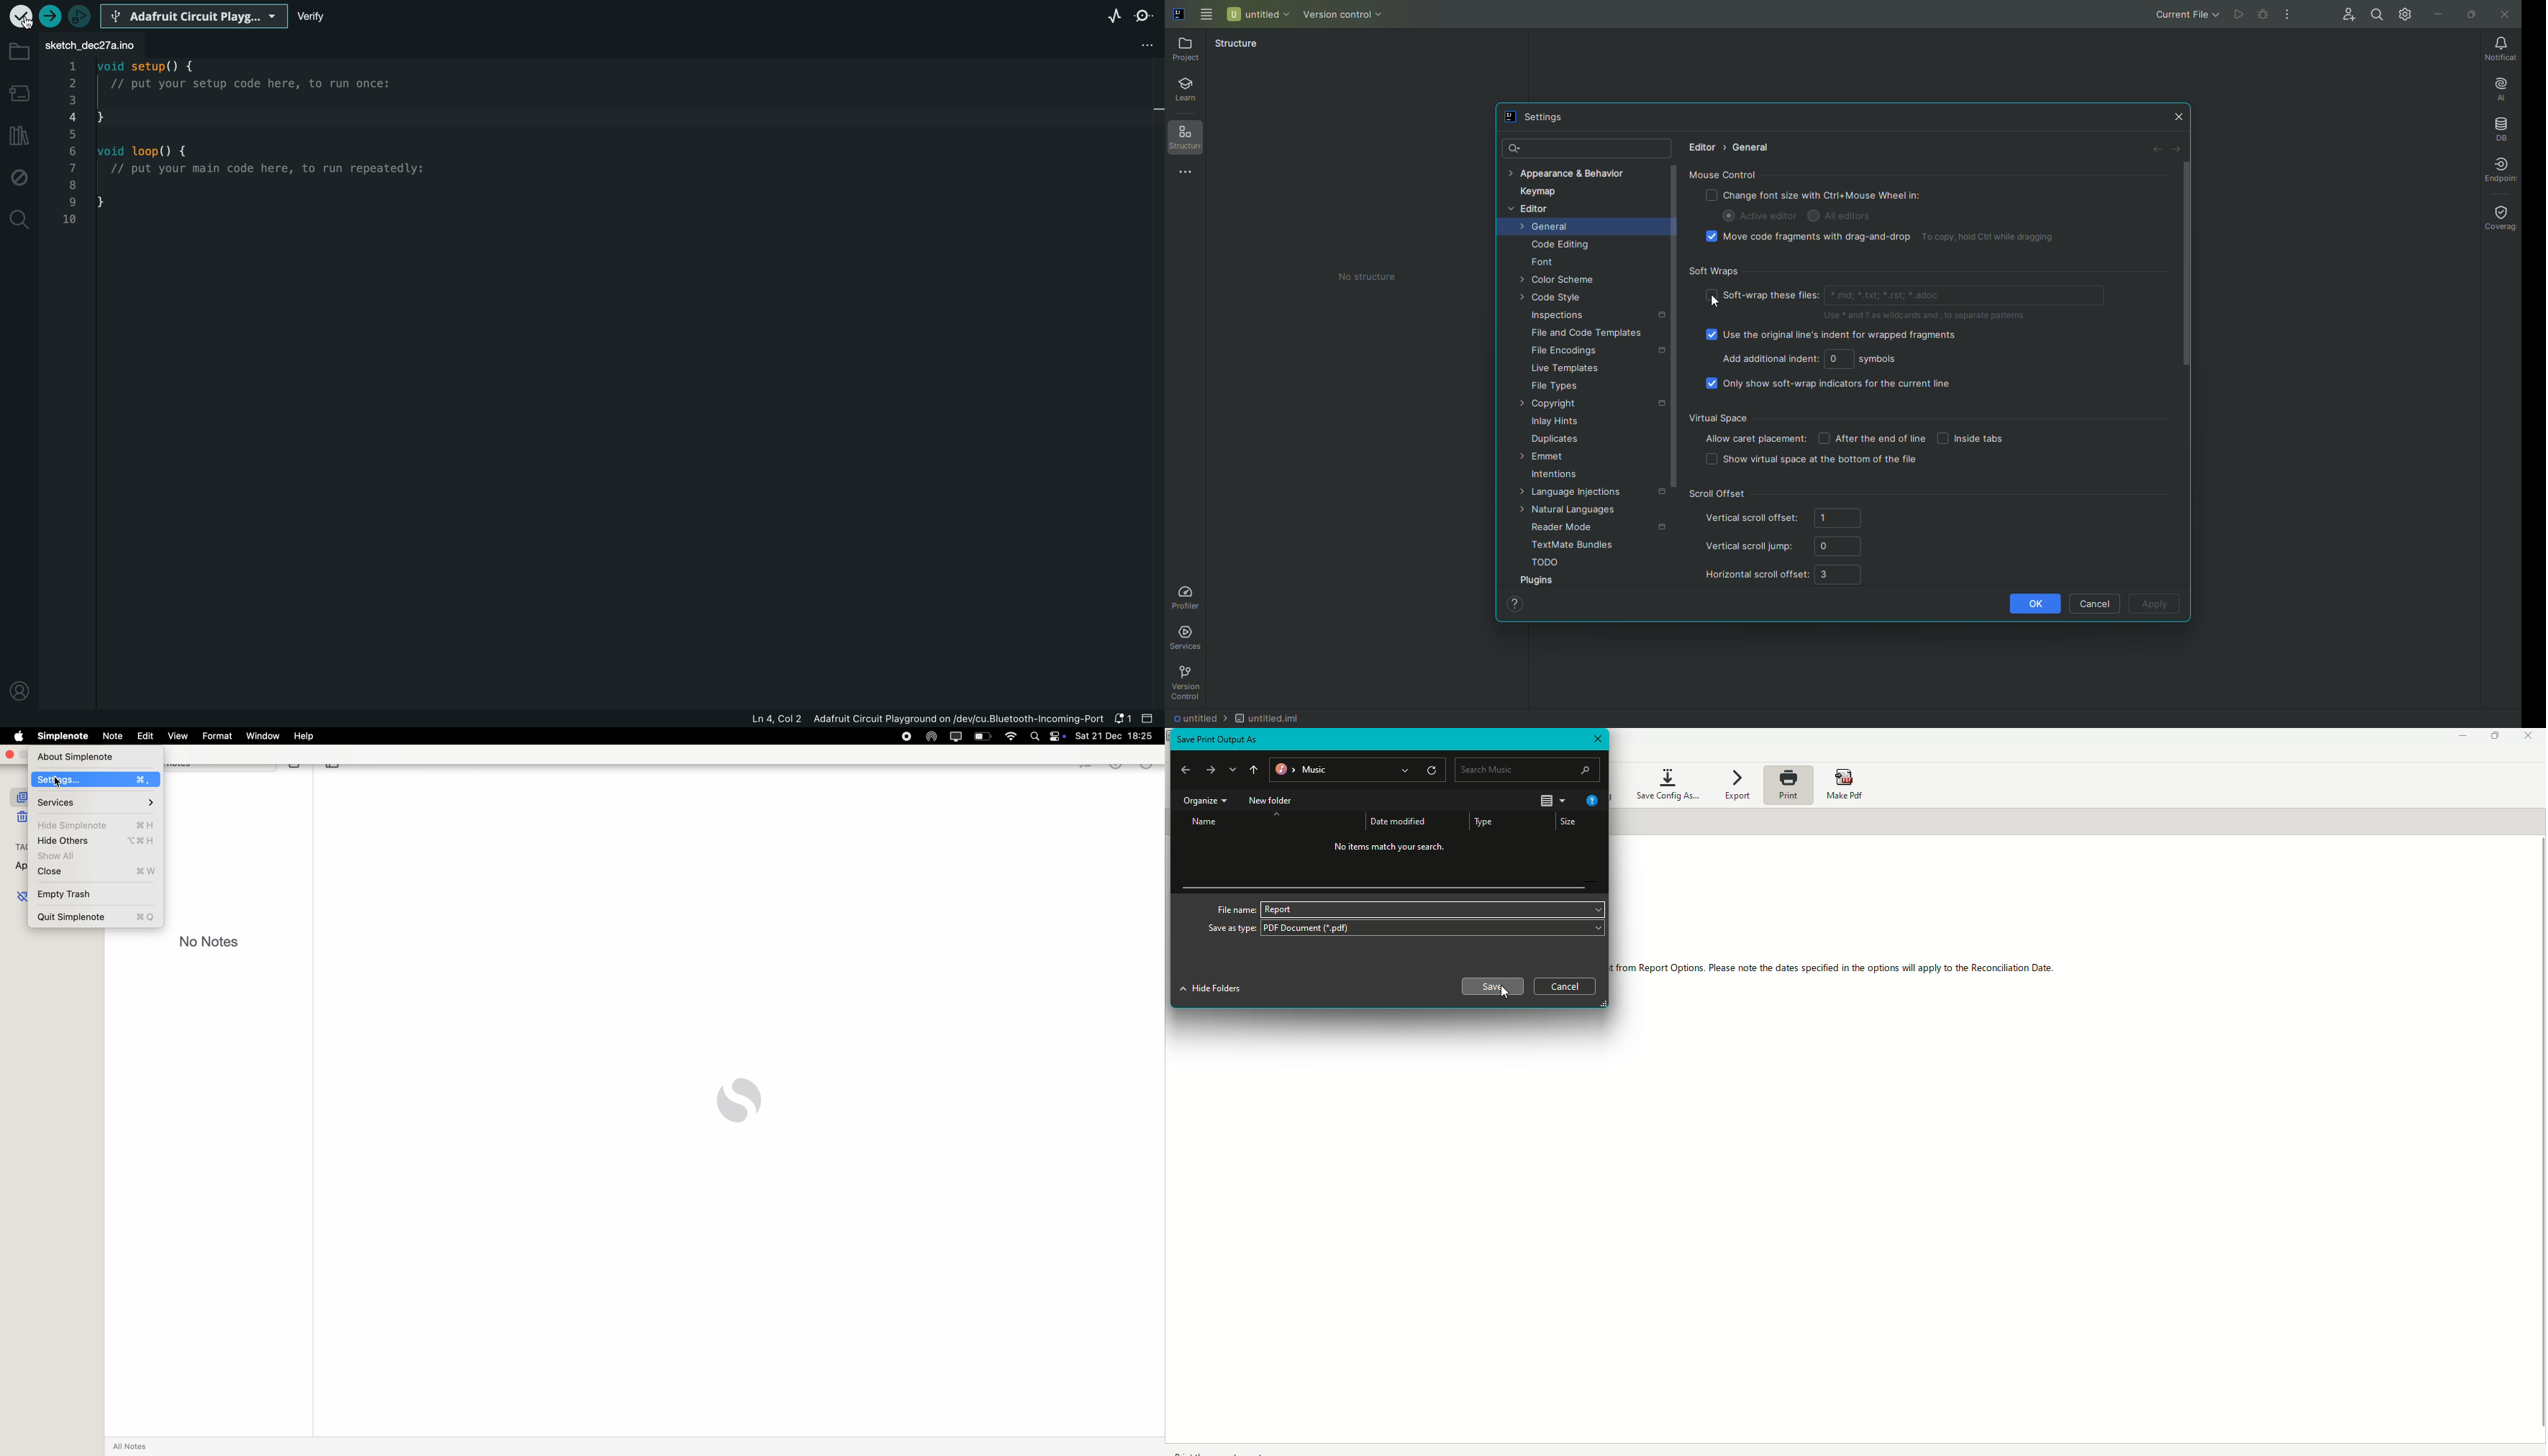  What do you see at coordinates (96, 916) in the screenshot?
I see `quit Simplenote` at bounding box center [96, 916].